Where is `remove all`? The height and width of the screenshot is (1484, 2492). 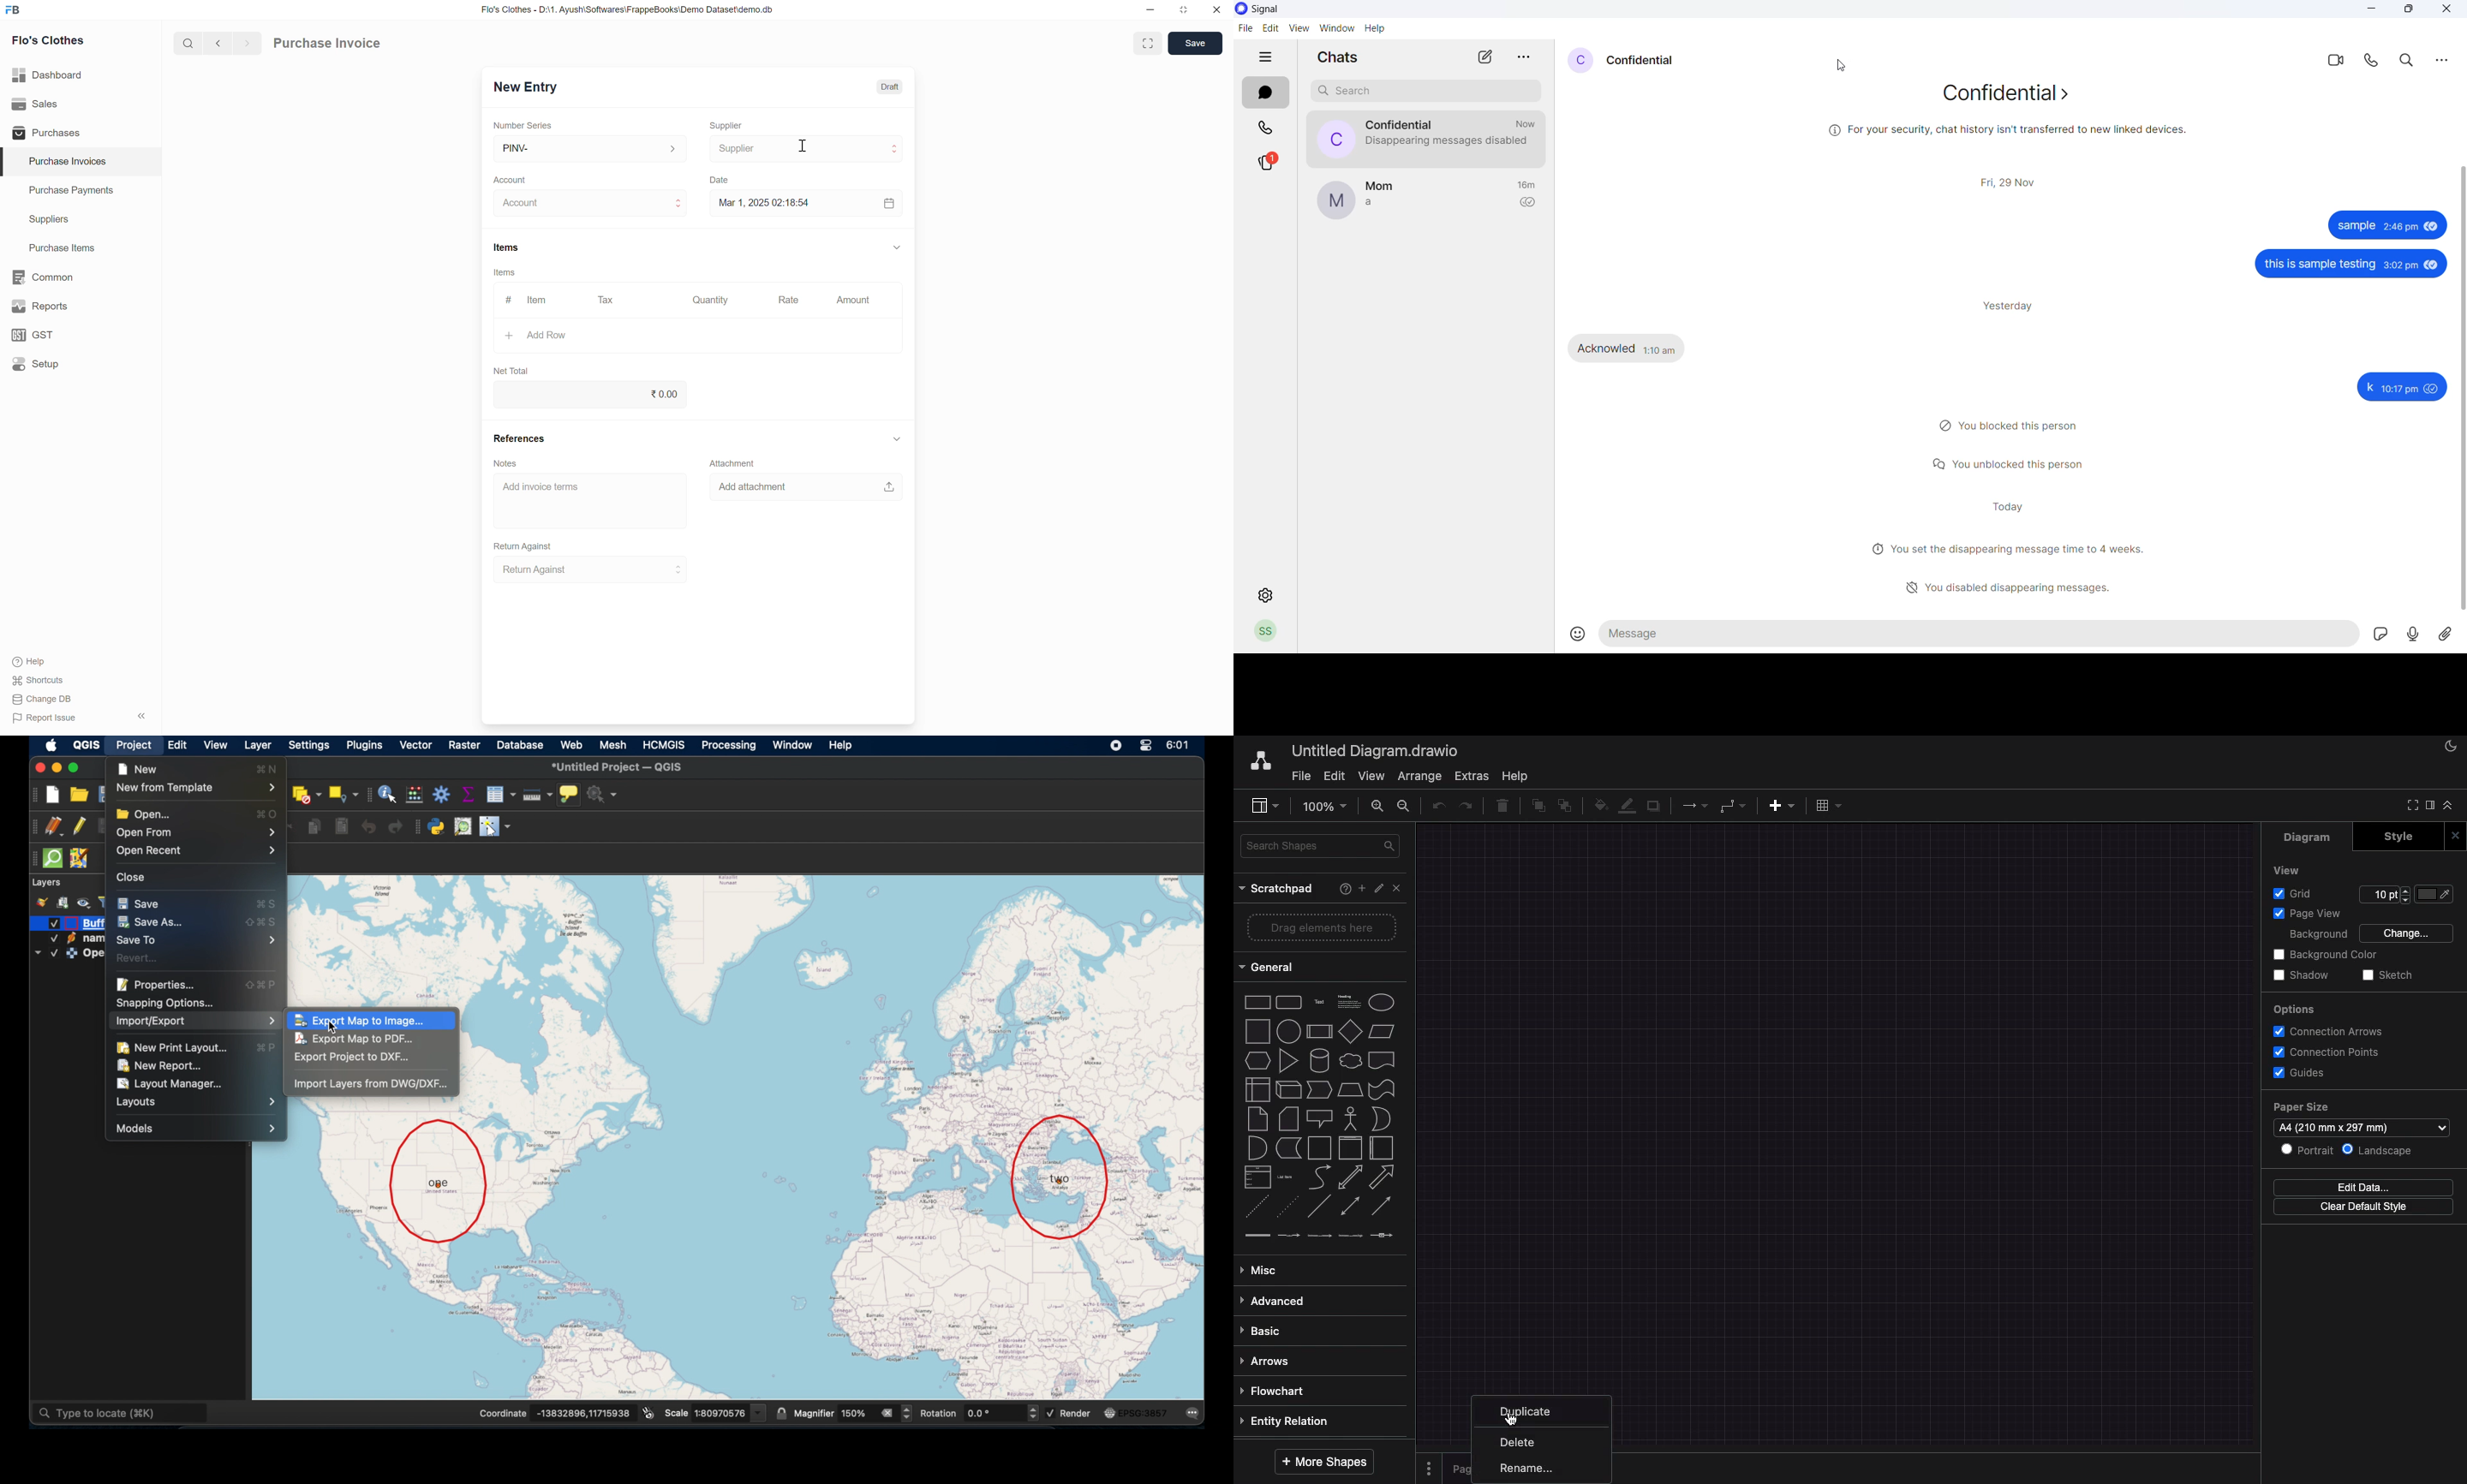 remove all is located at coordinates (887, 1412).